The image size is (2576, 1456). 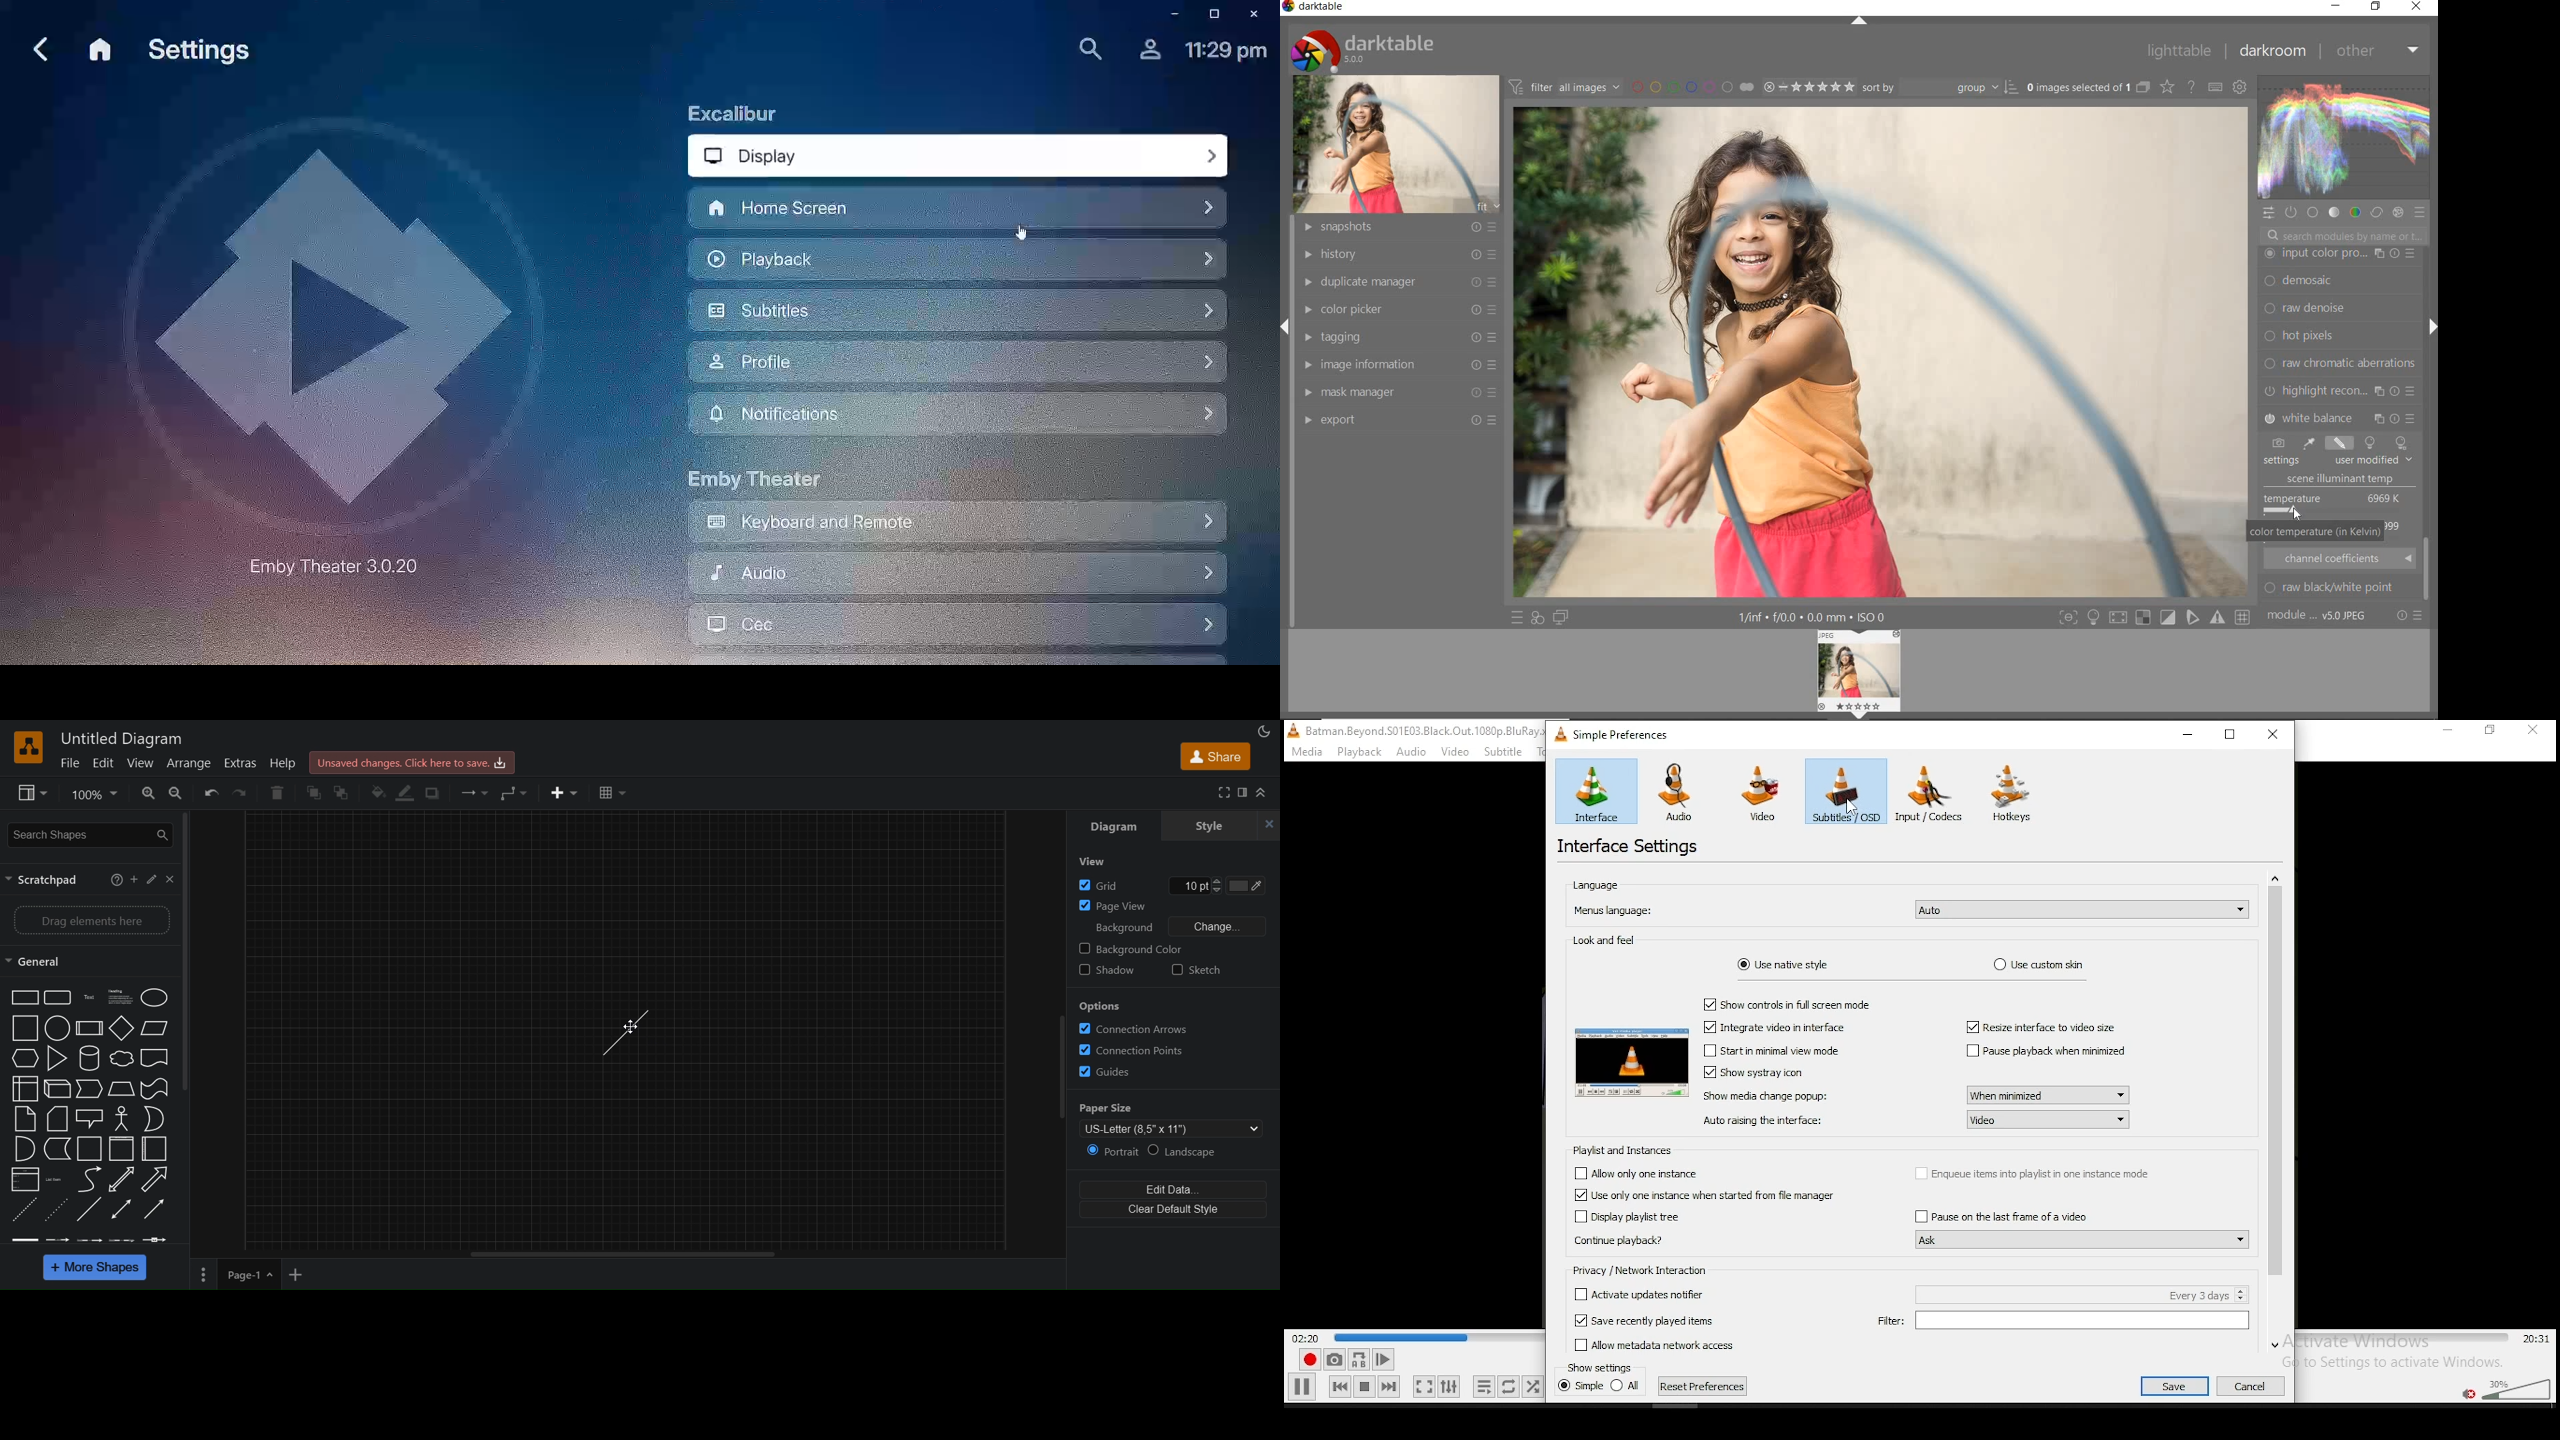 What do you see at coordinates (153, 1119) in the screenshot?
I see `Or` at bounding box center [153, 1119].